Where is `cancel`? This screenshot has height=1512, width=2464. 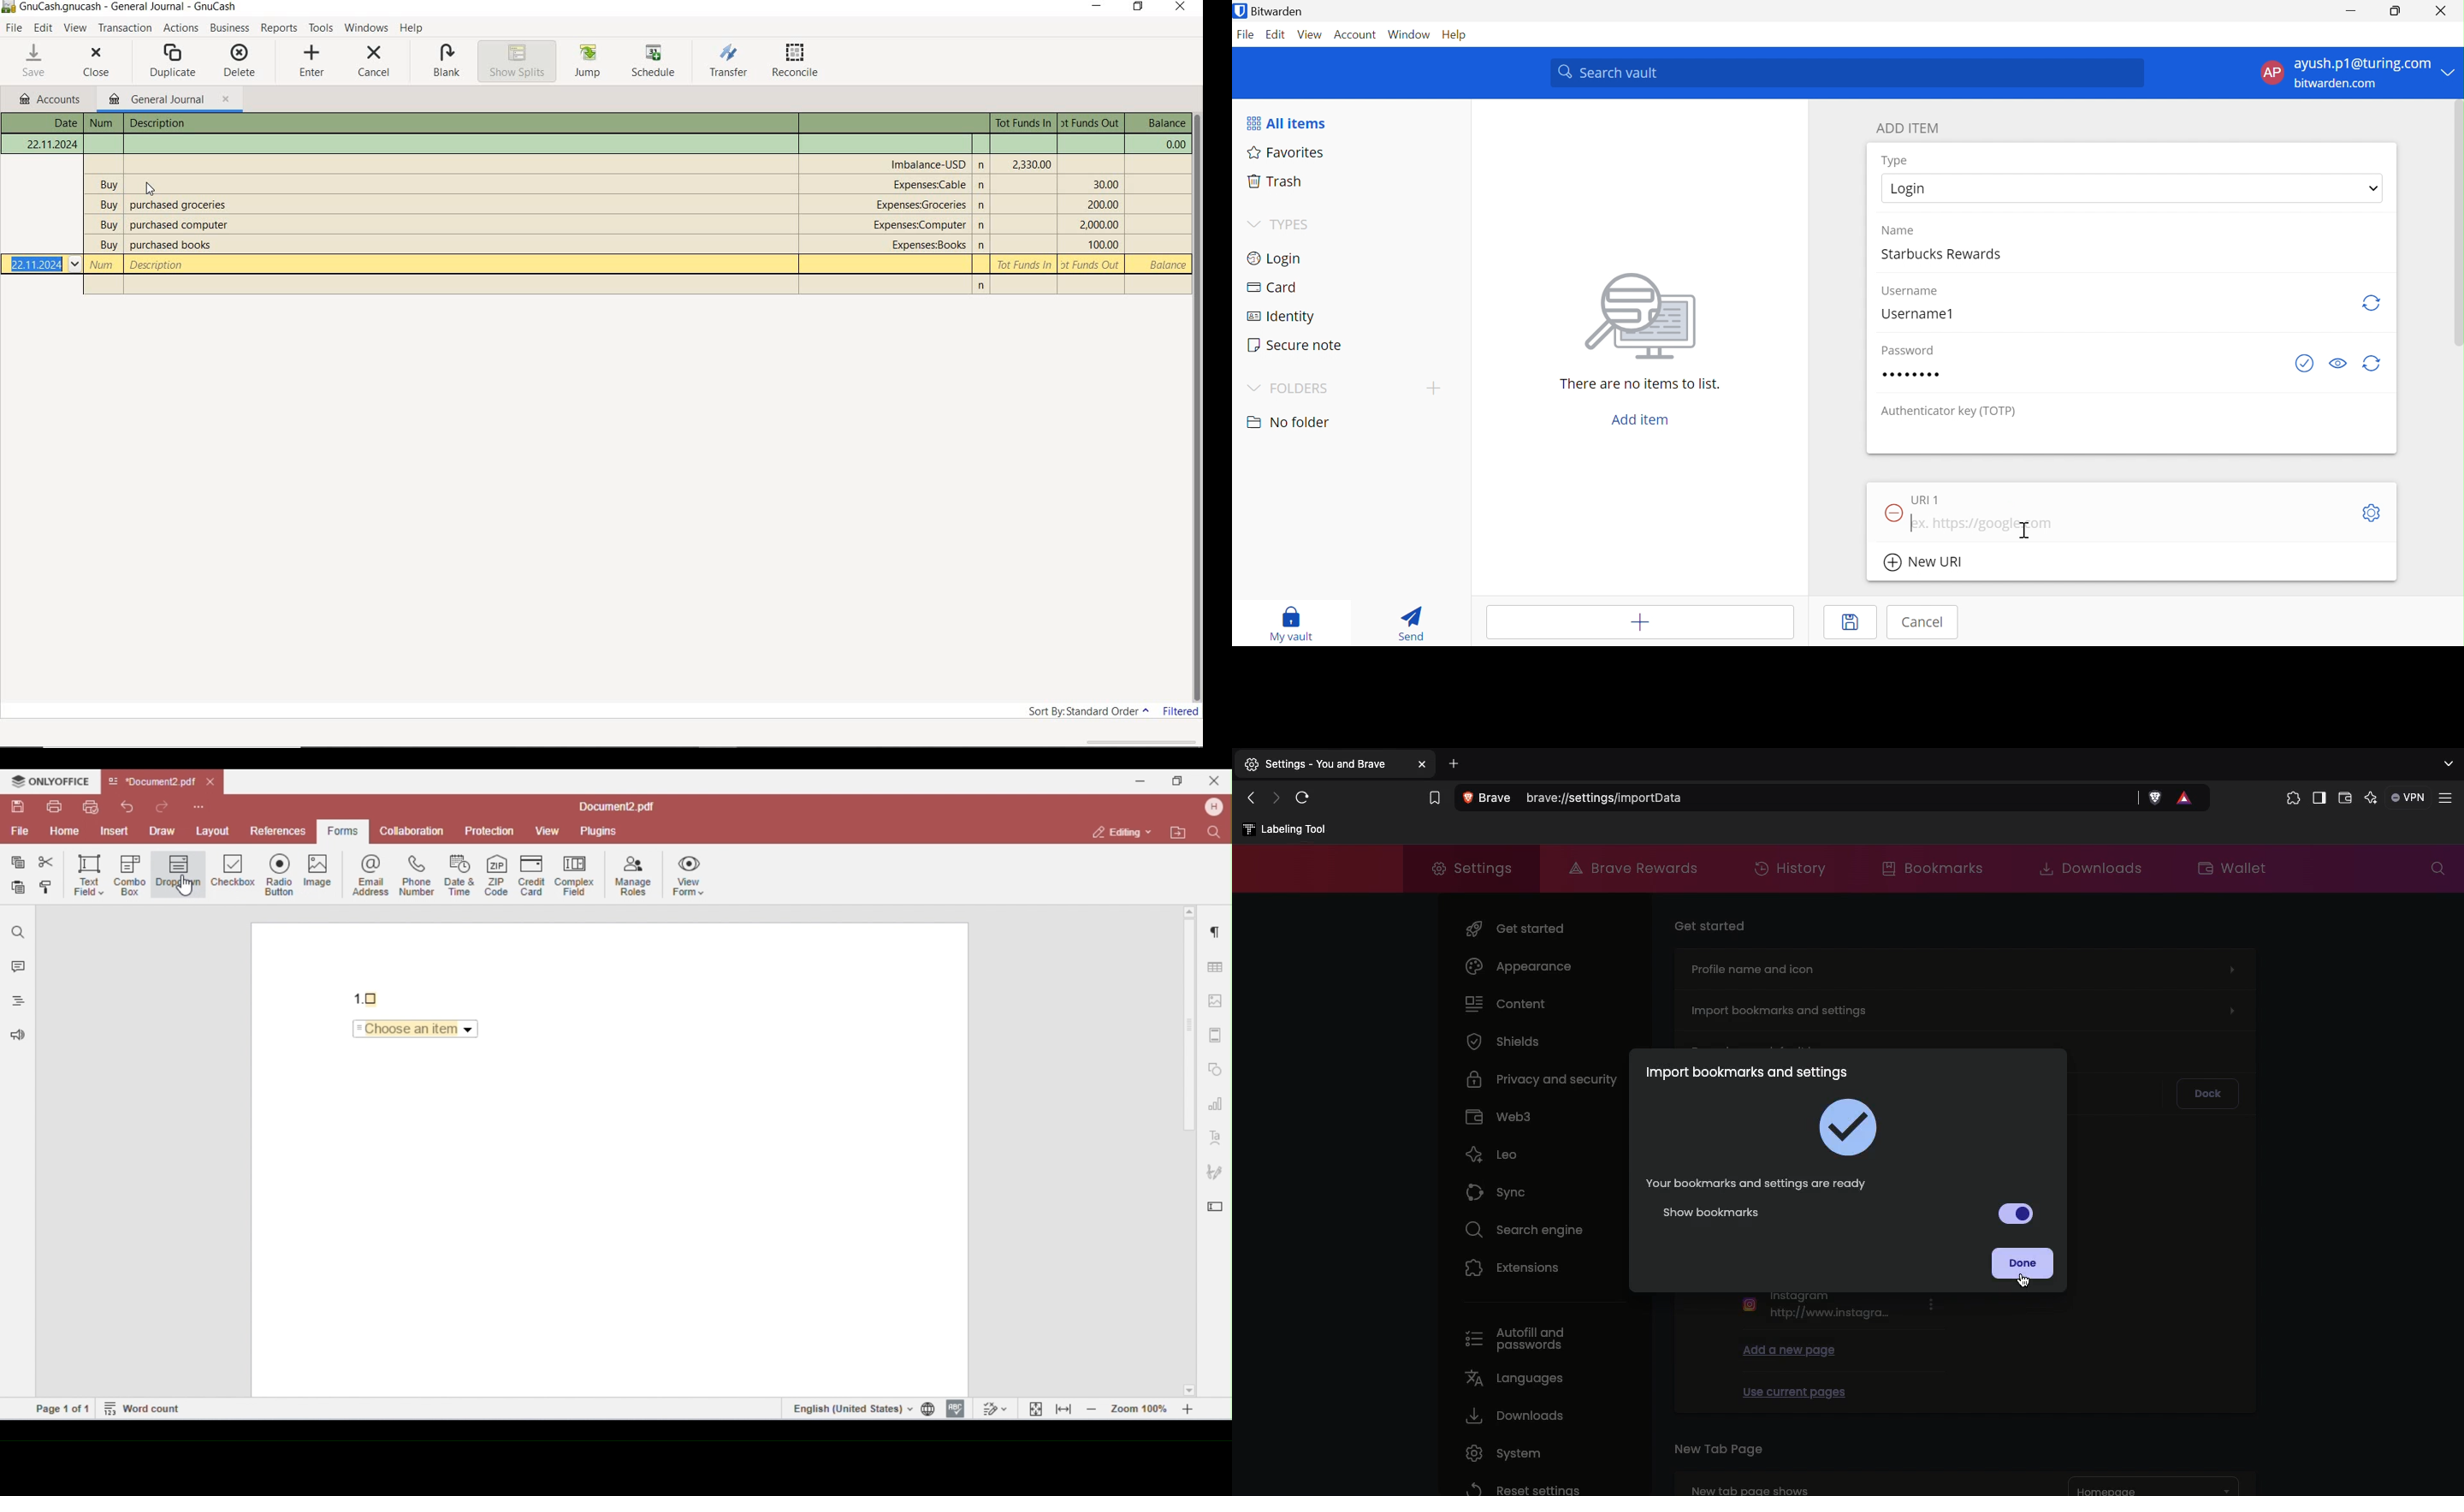
cancel is located at coordinates (374, 64).